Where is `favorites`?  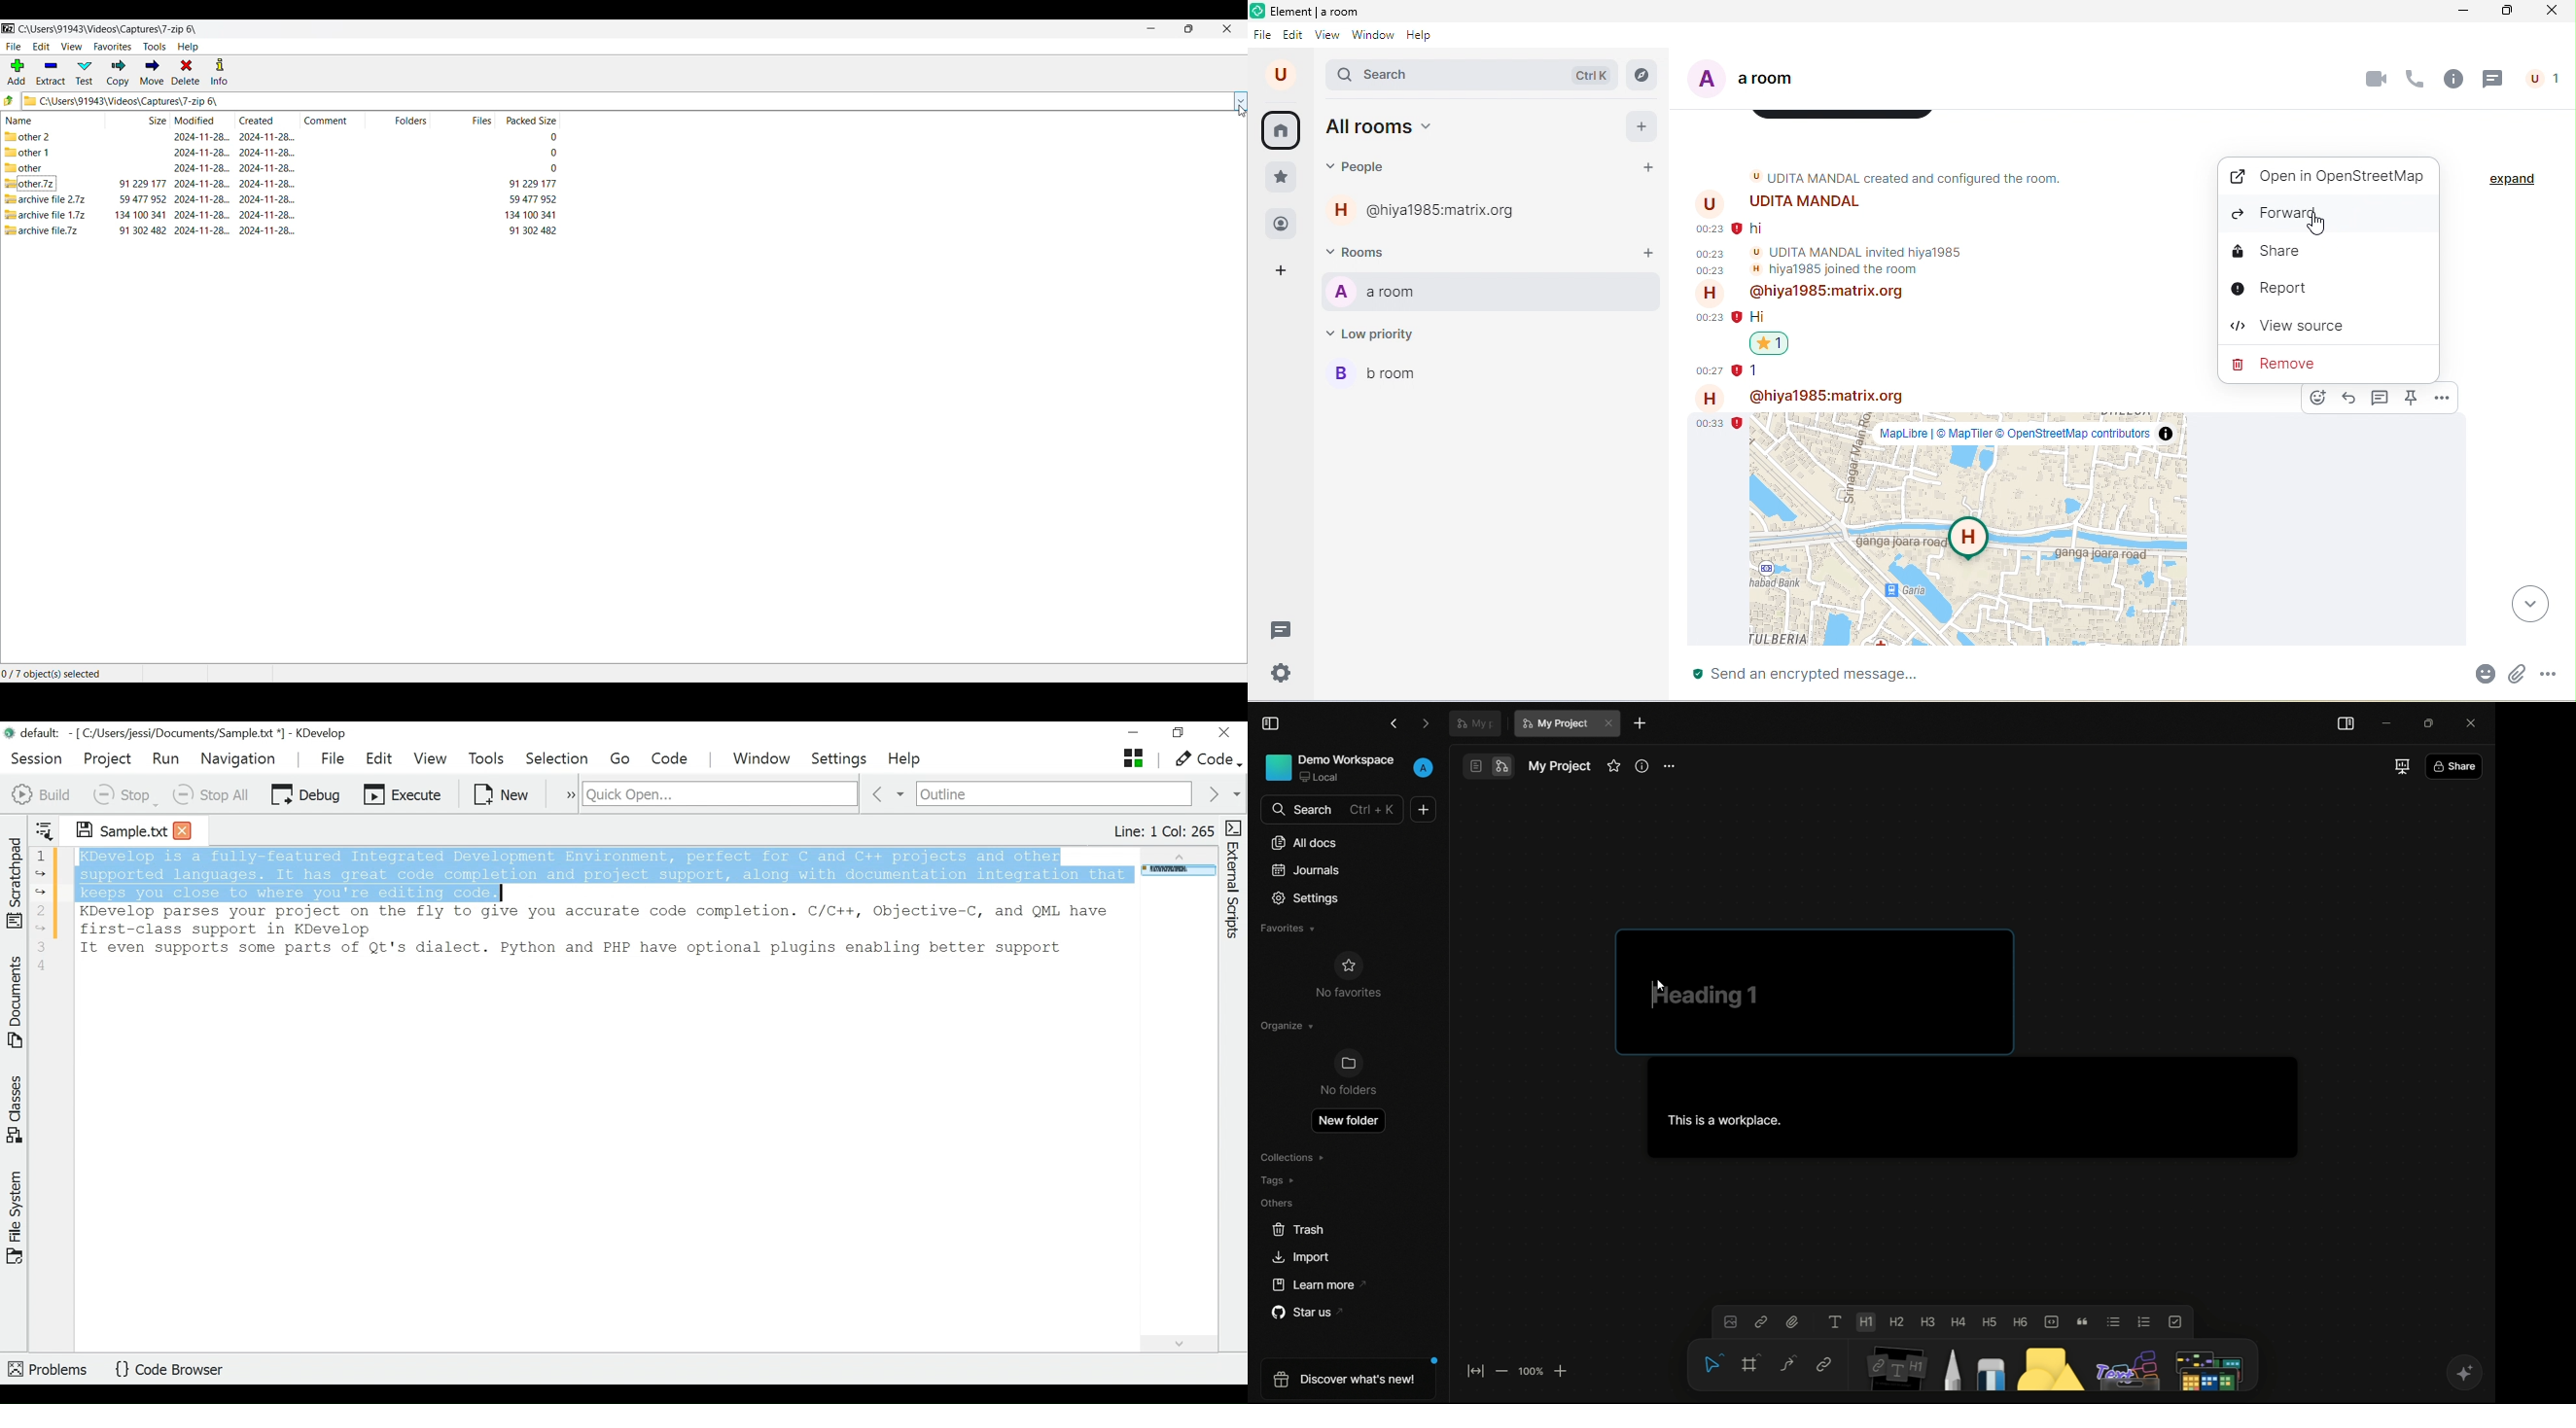
favorites is located at coordinates (1613, 765).